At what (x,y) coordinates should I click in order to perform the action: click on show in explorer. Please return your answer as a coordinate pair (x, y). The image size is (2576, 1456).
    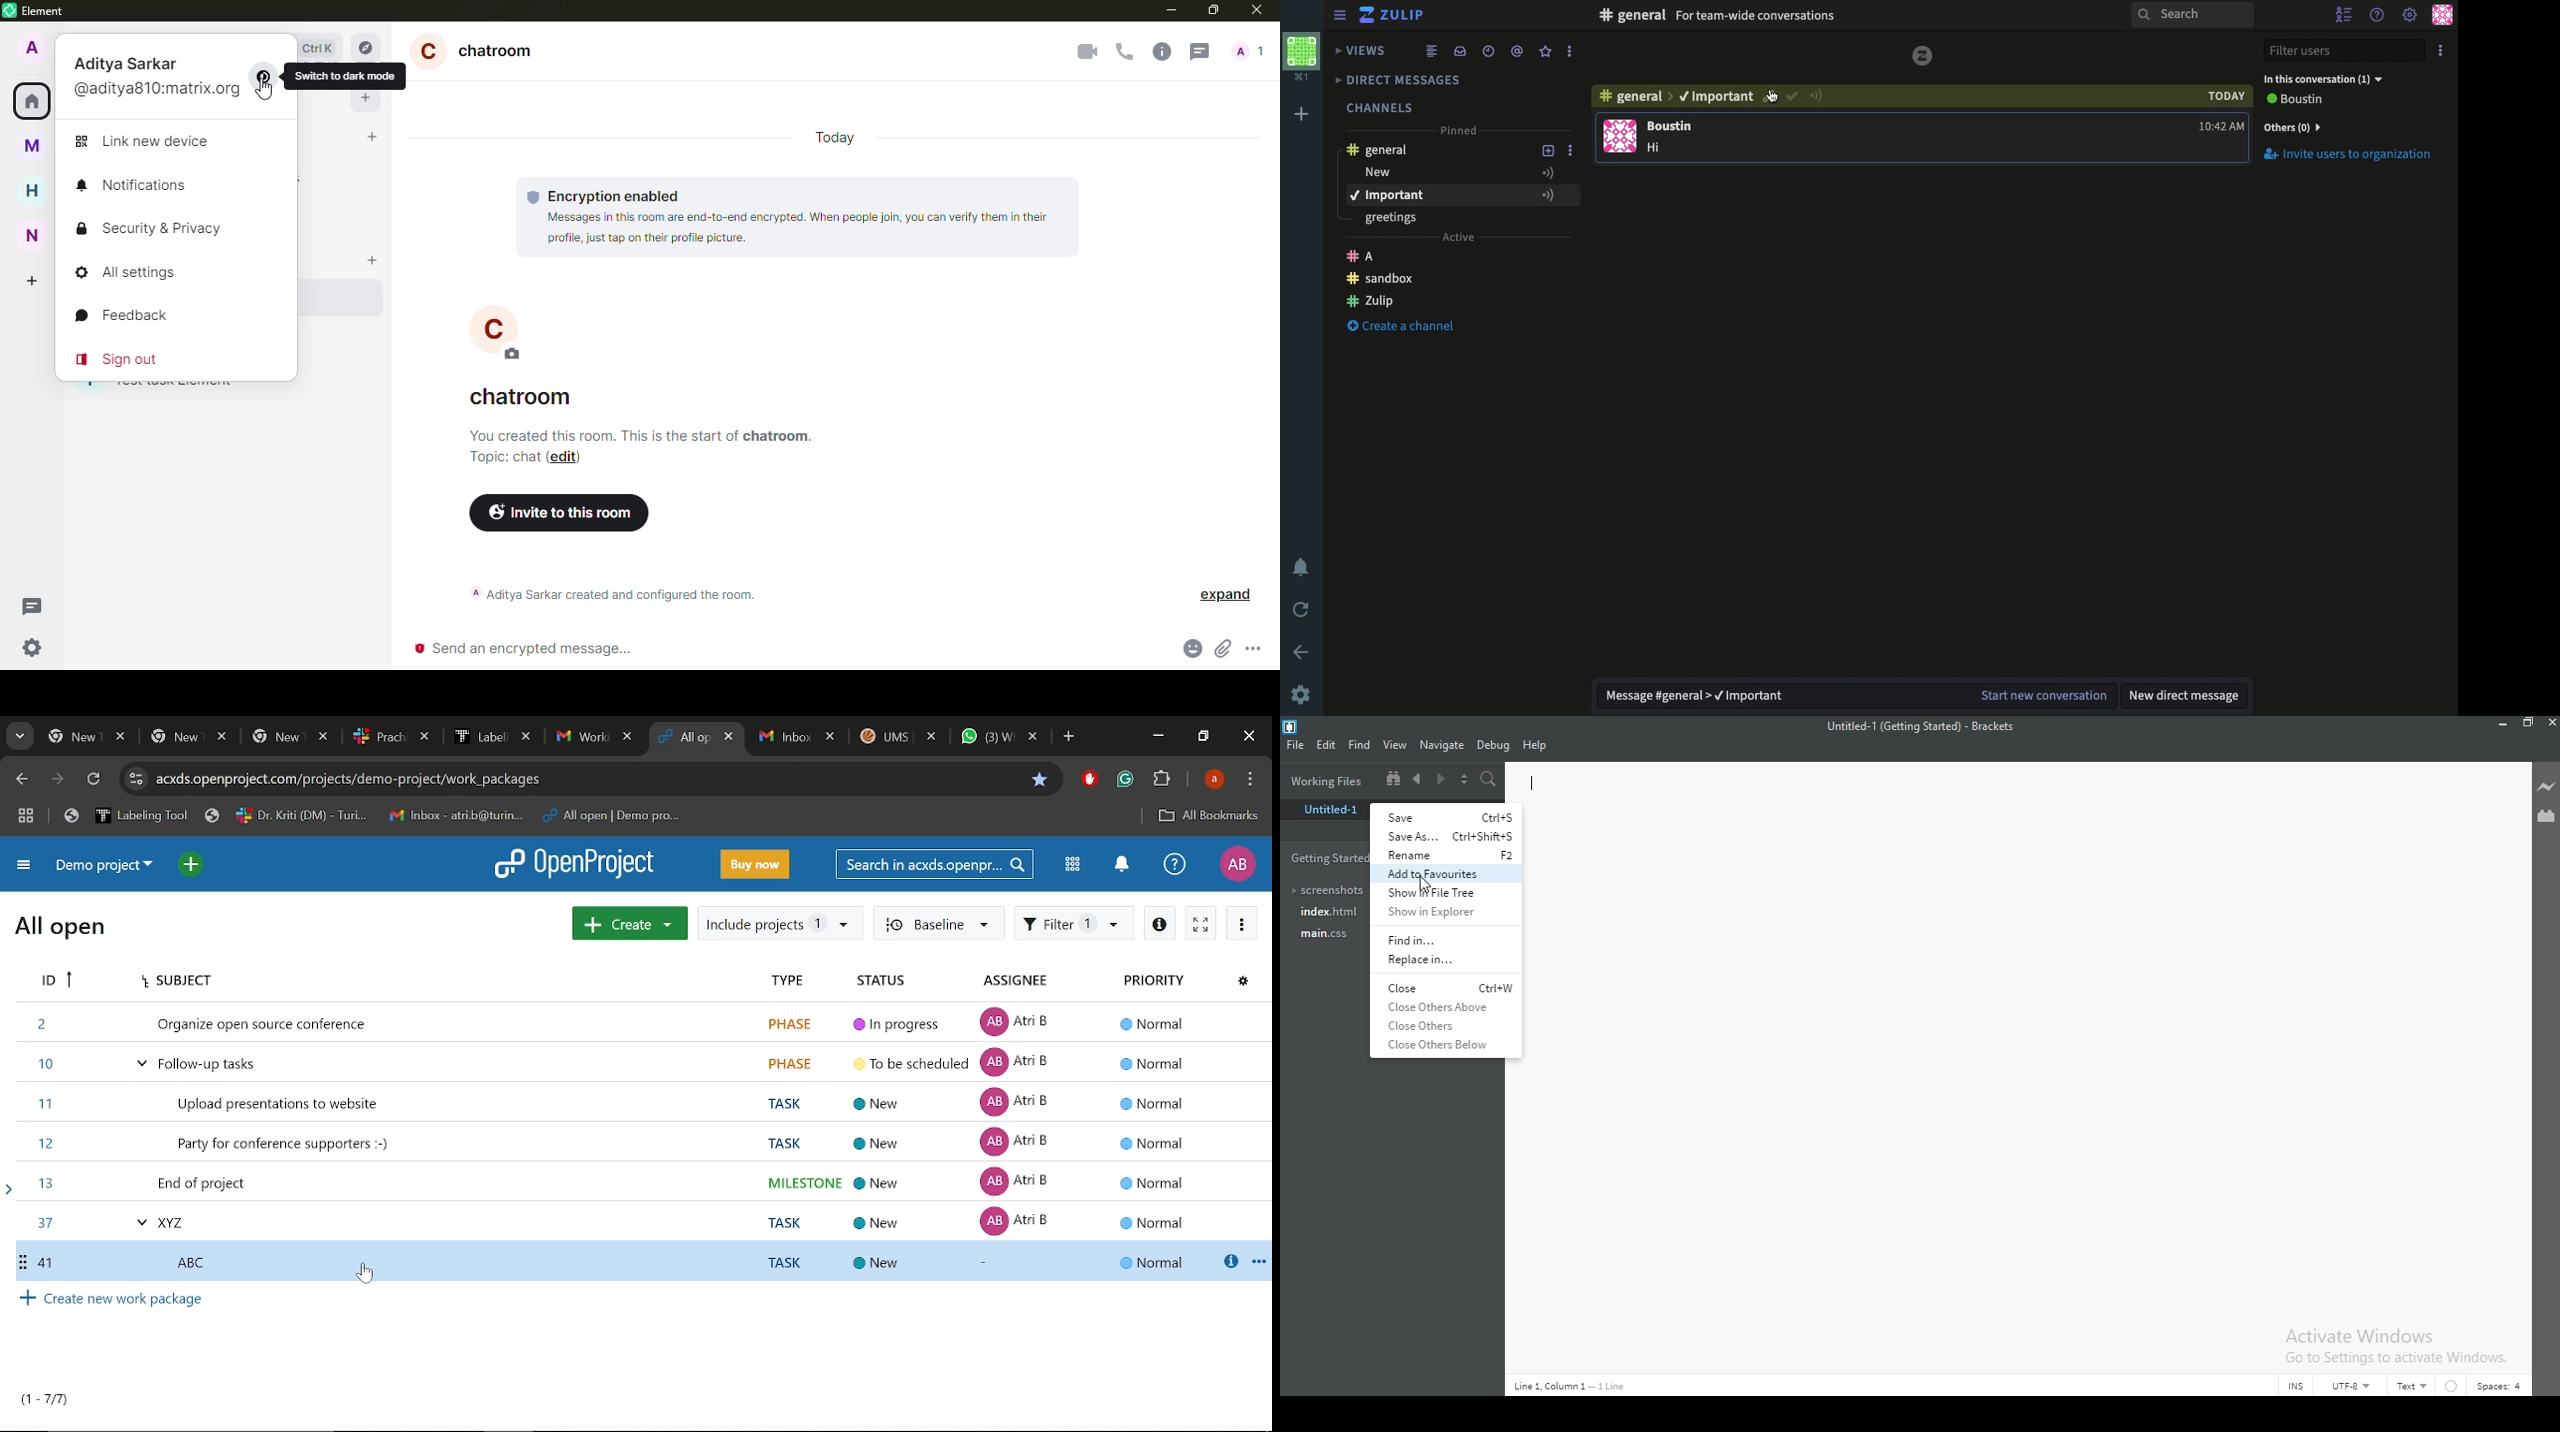
    Looking at the image, I should click on (1443, 915).